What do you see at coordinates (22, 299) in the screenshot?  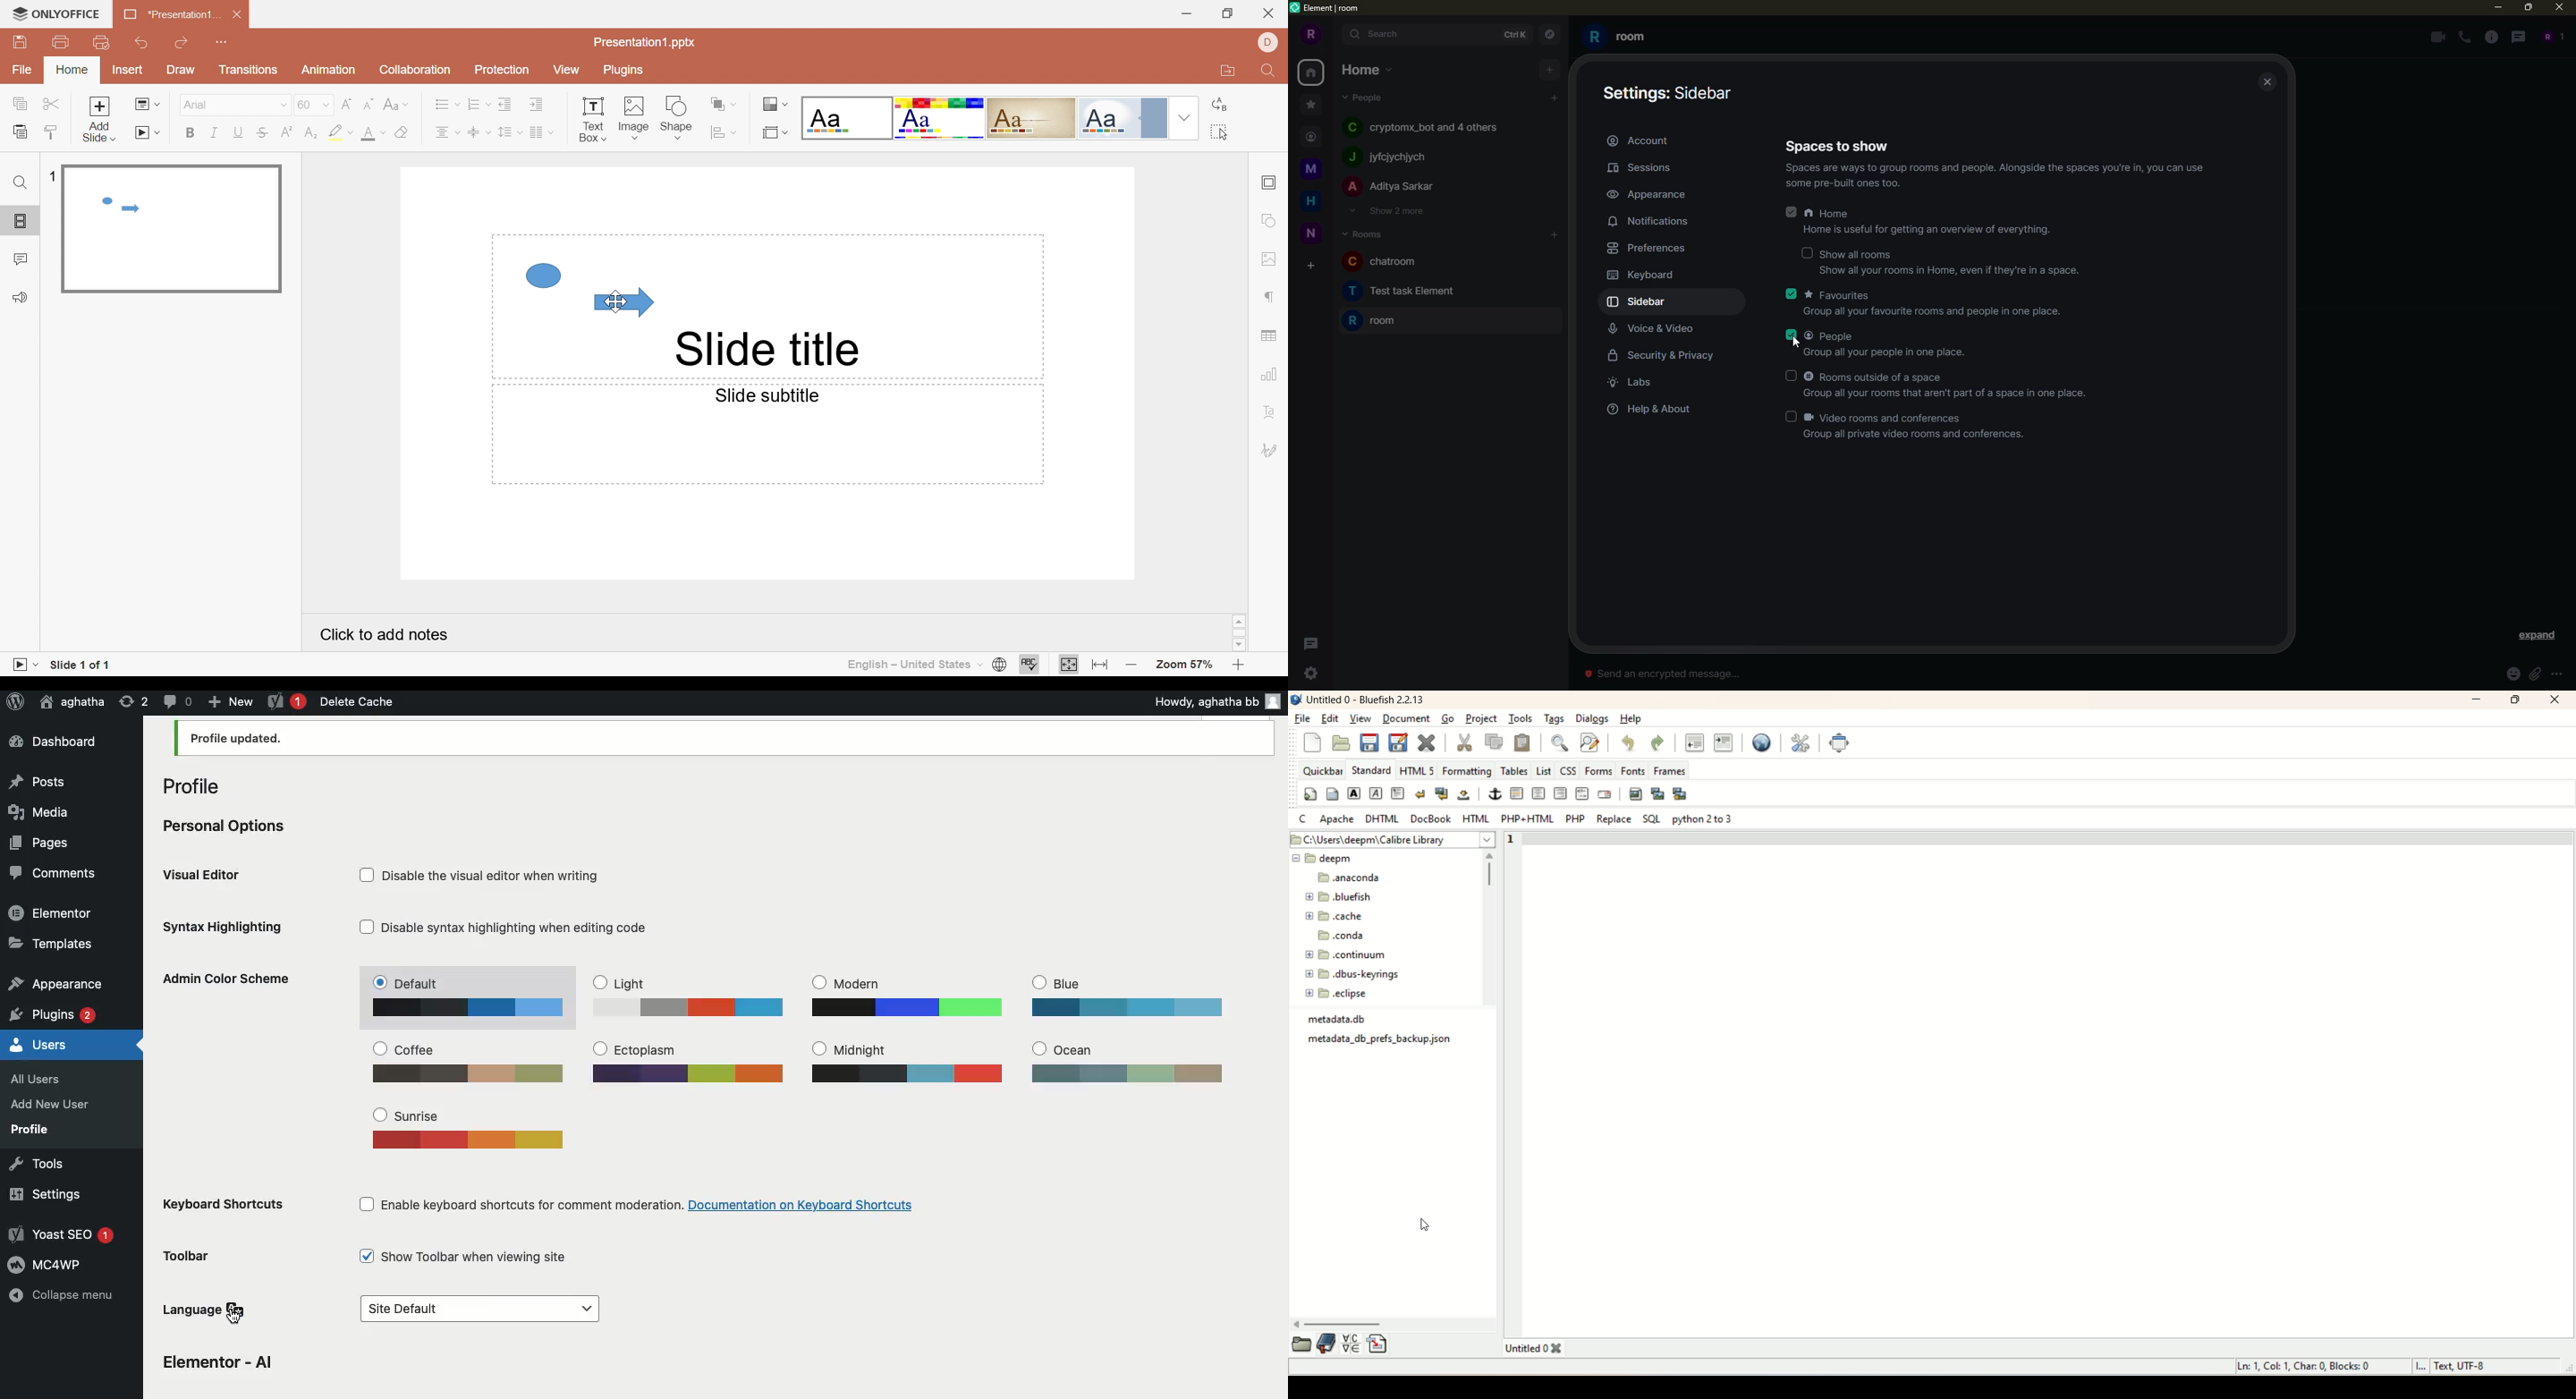 I see `Feedback & Support` at bounding box center [22, 299].